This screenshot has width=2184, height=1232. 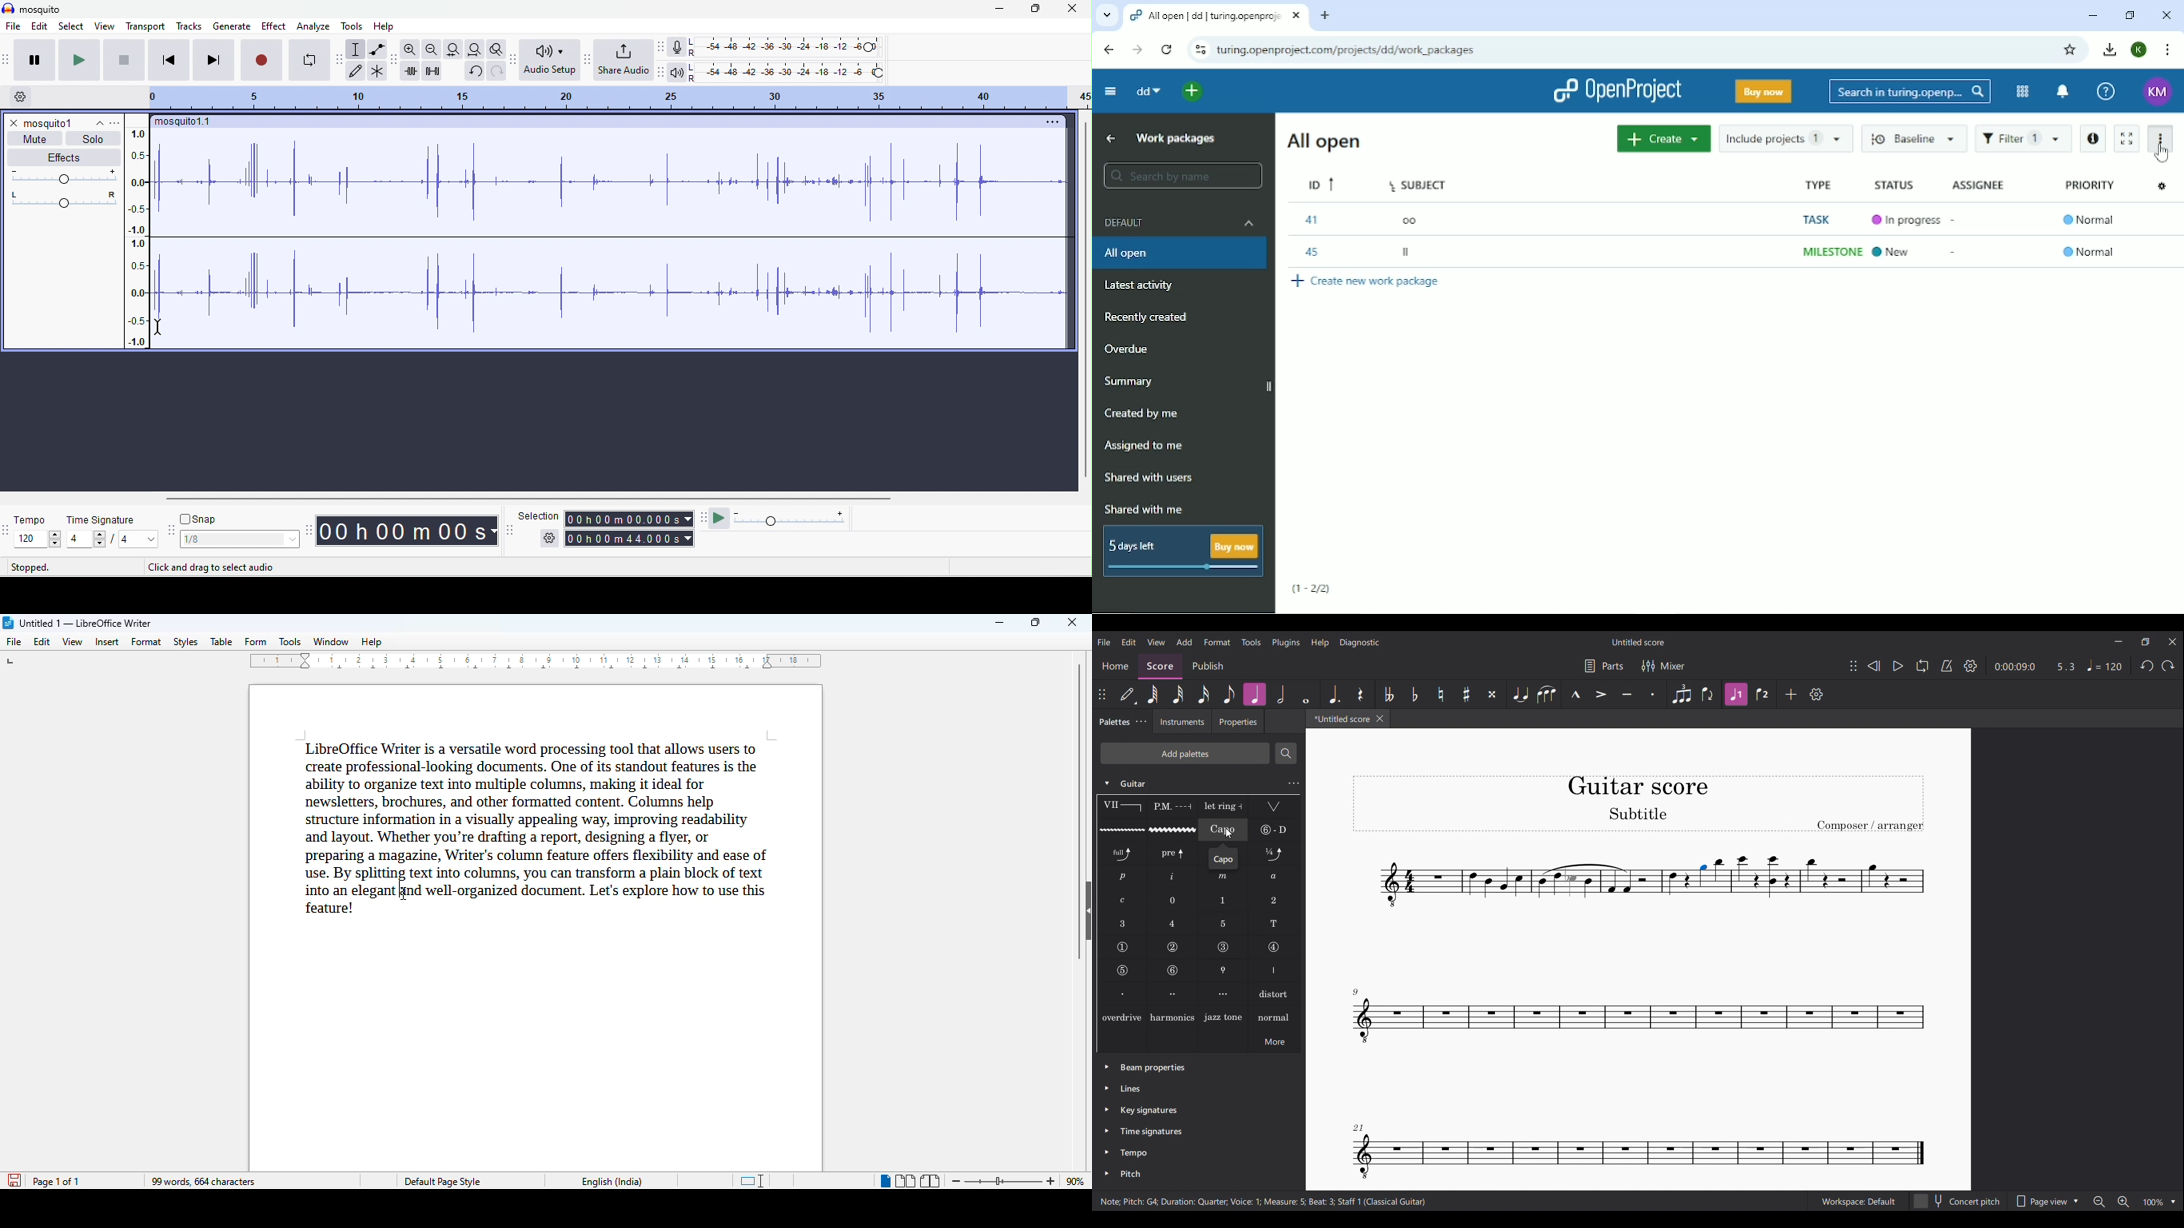 I want to click on 8th note, so click(x=1229, y=694).